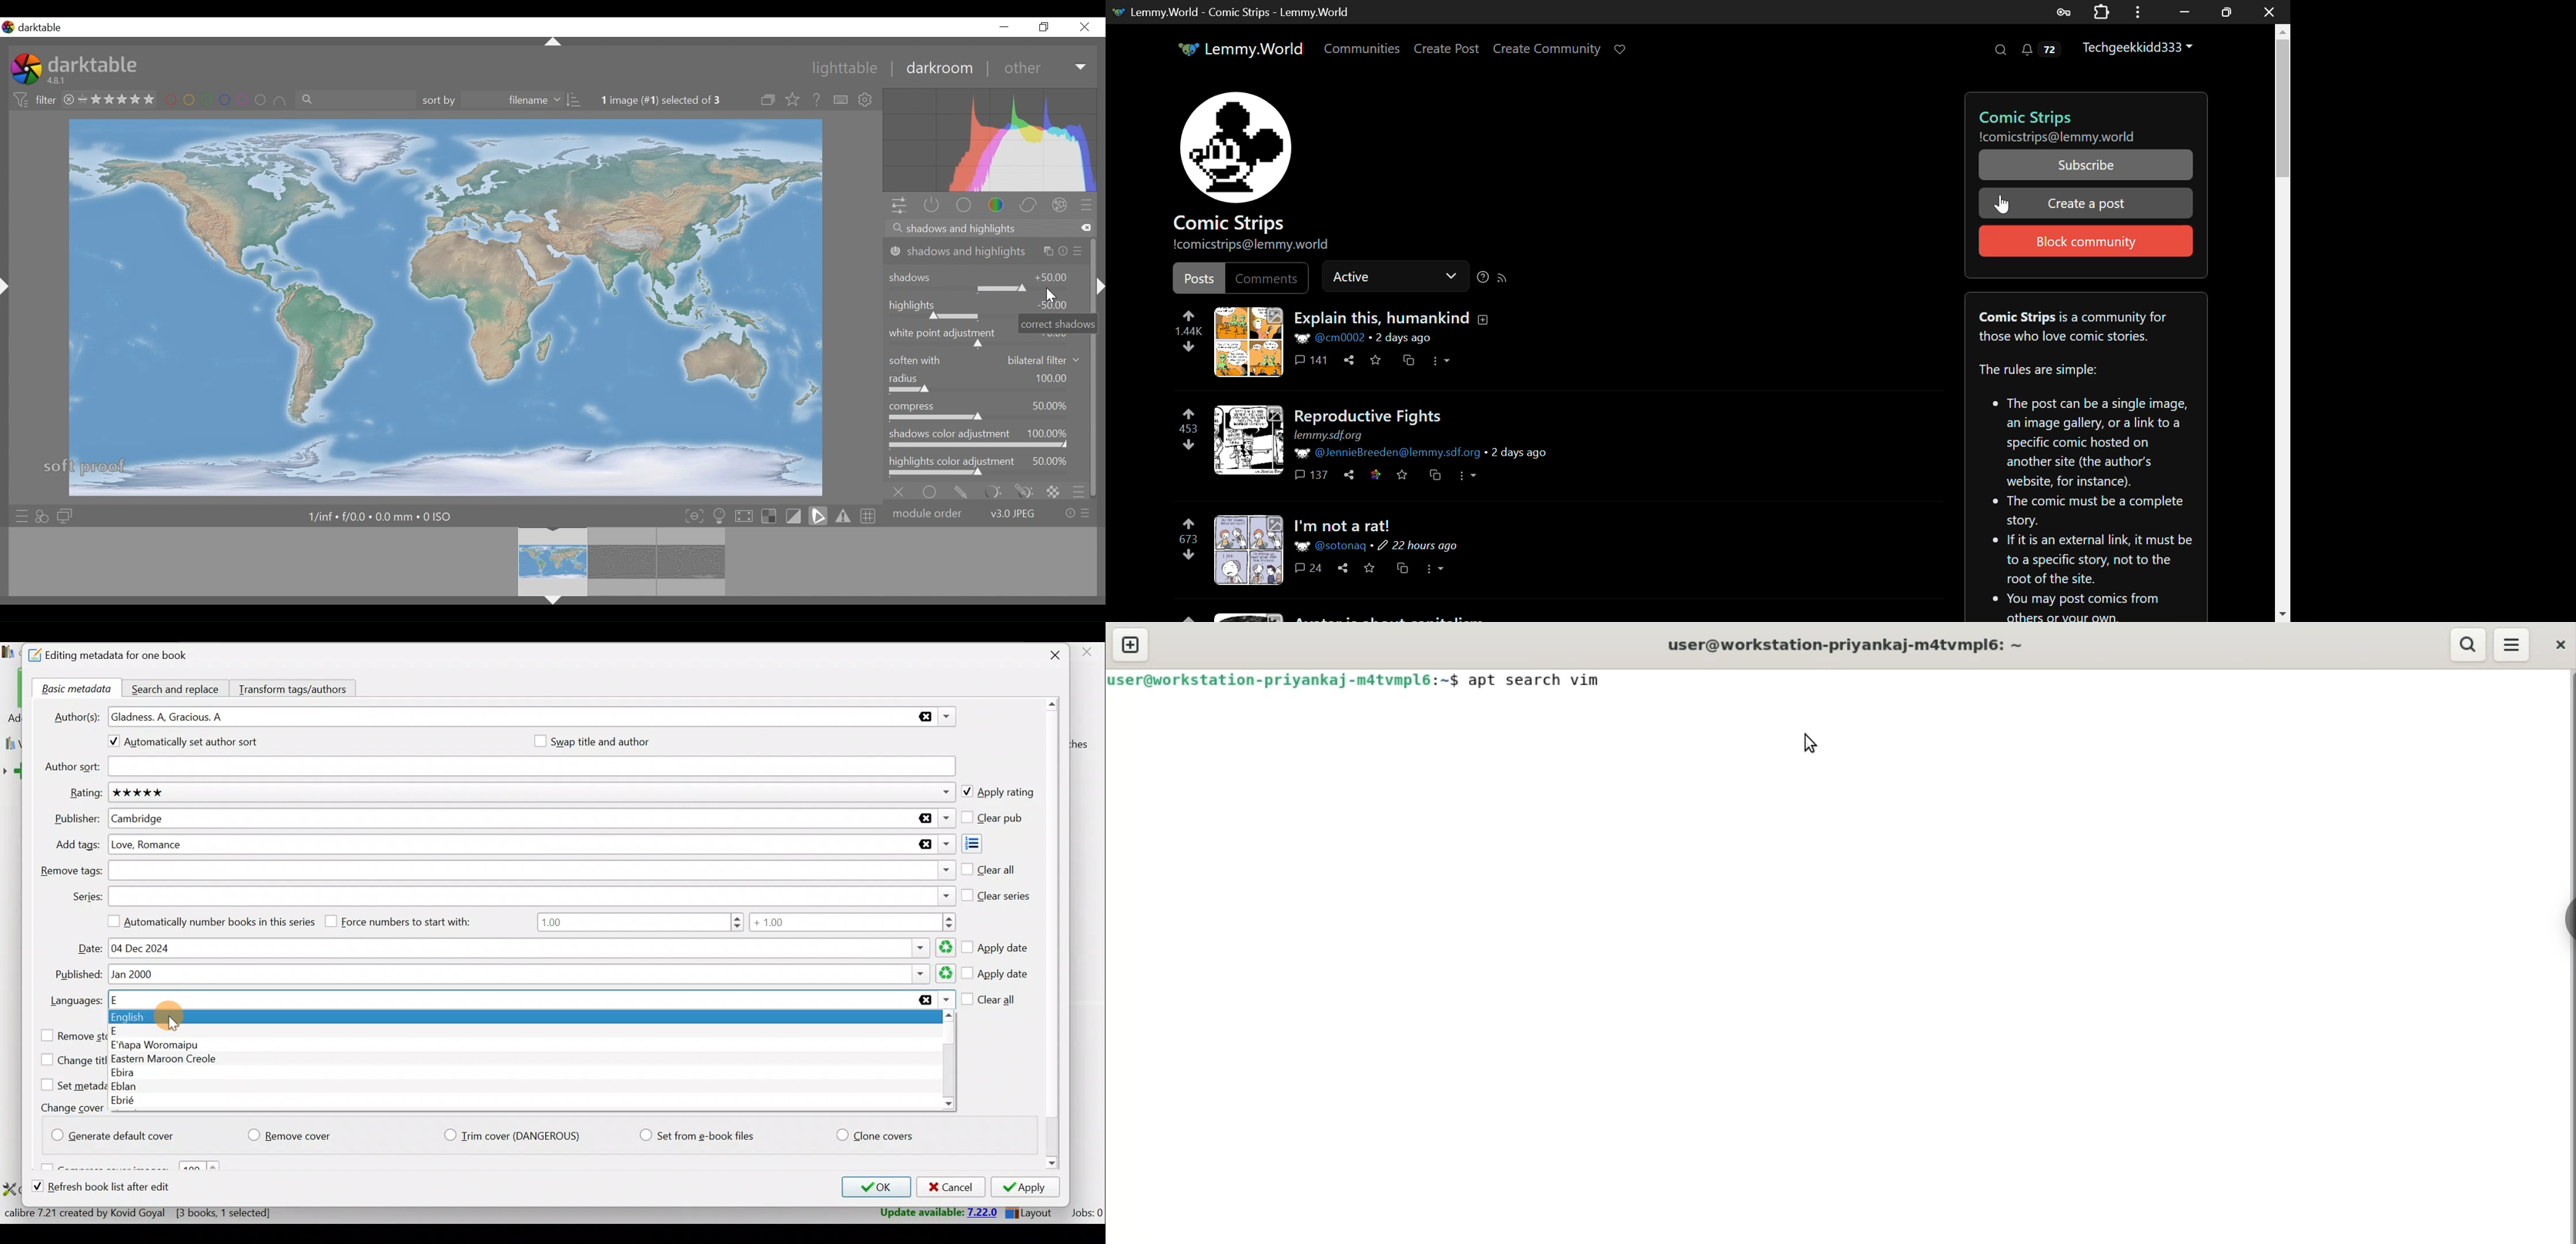  Describe the element at coordinates (59, 81) in the screenshot. I see `Version` at that location.